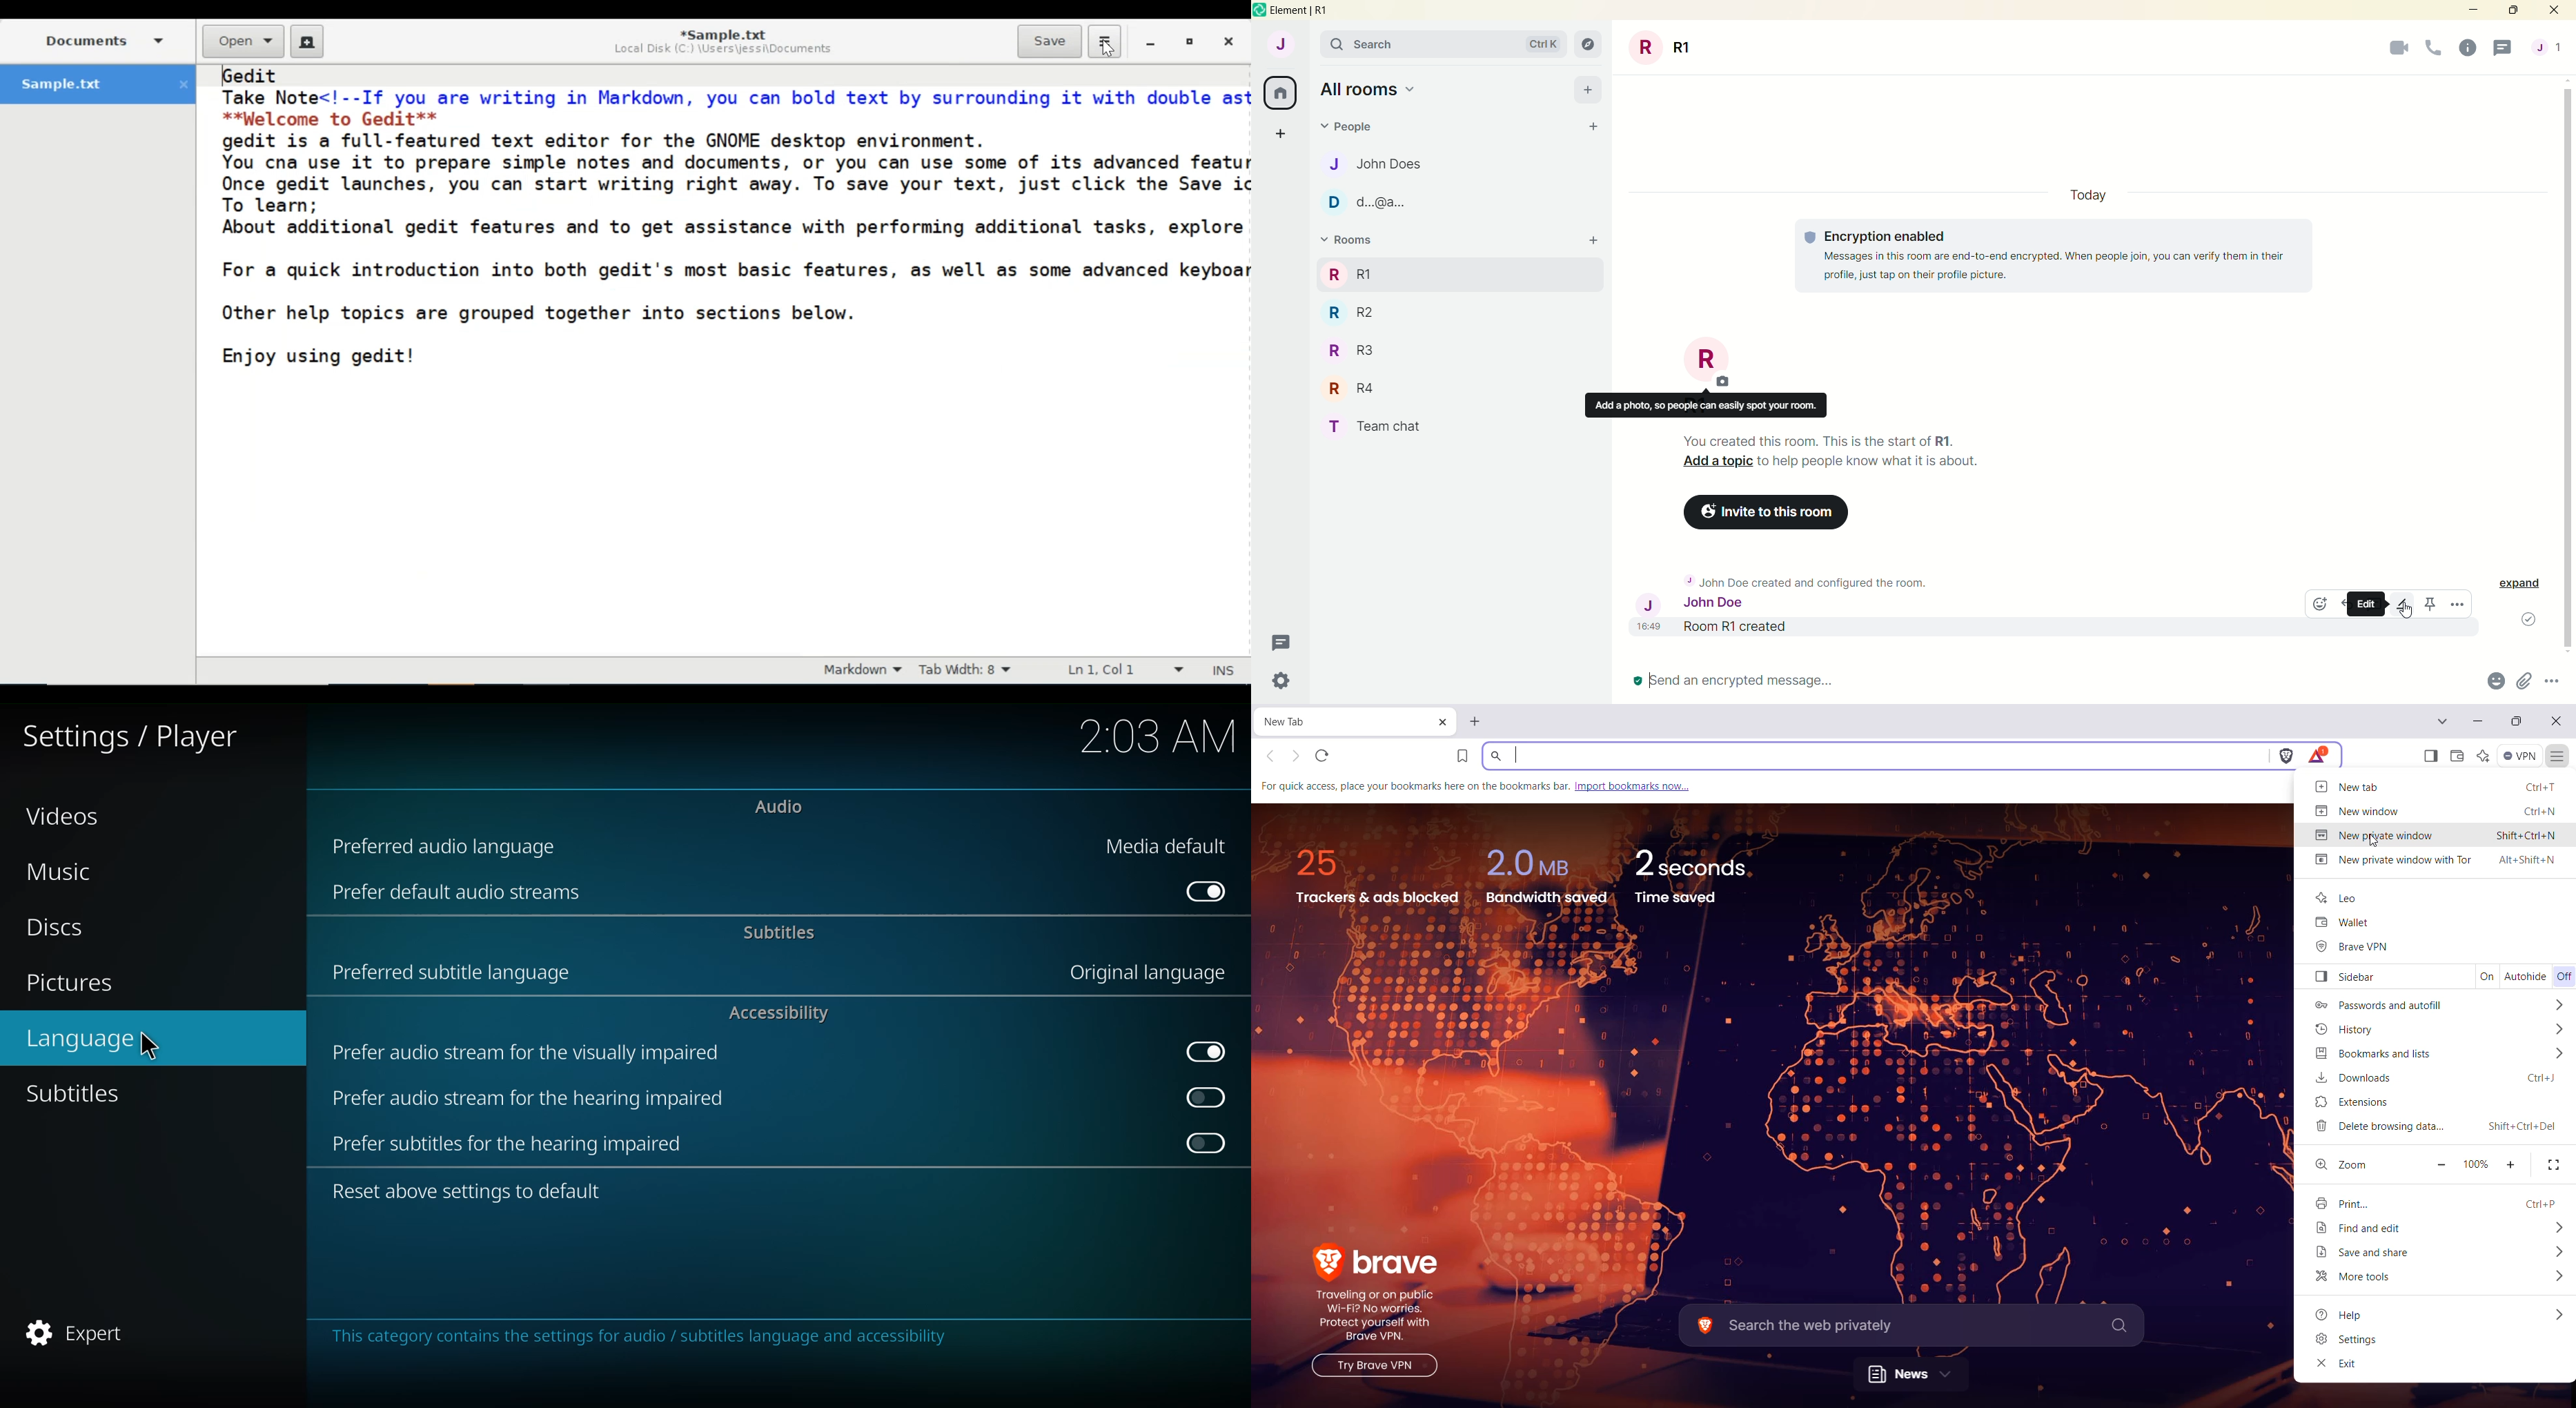  Describe the element at coordinates (777, 933) in the screenshot. I see `subtitles` at that location.